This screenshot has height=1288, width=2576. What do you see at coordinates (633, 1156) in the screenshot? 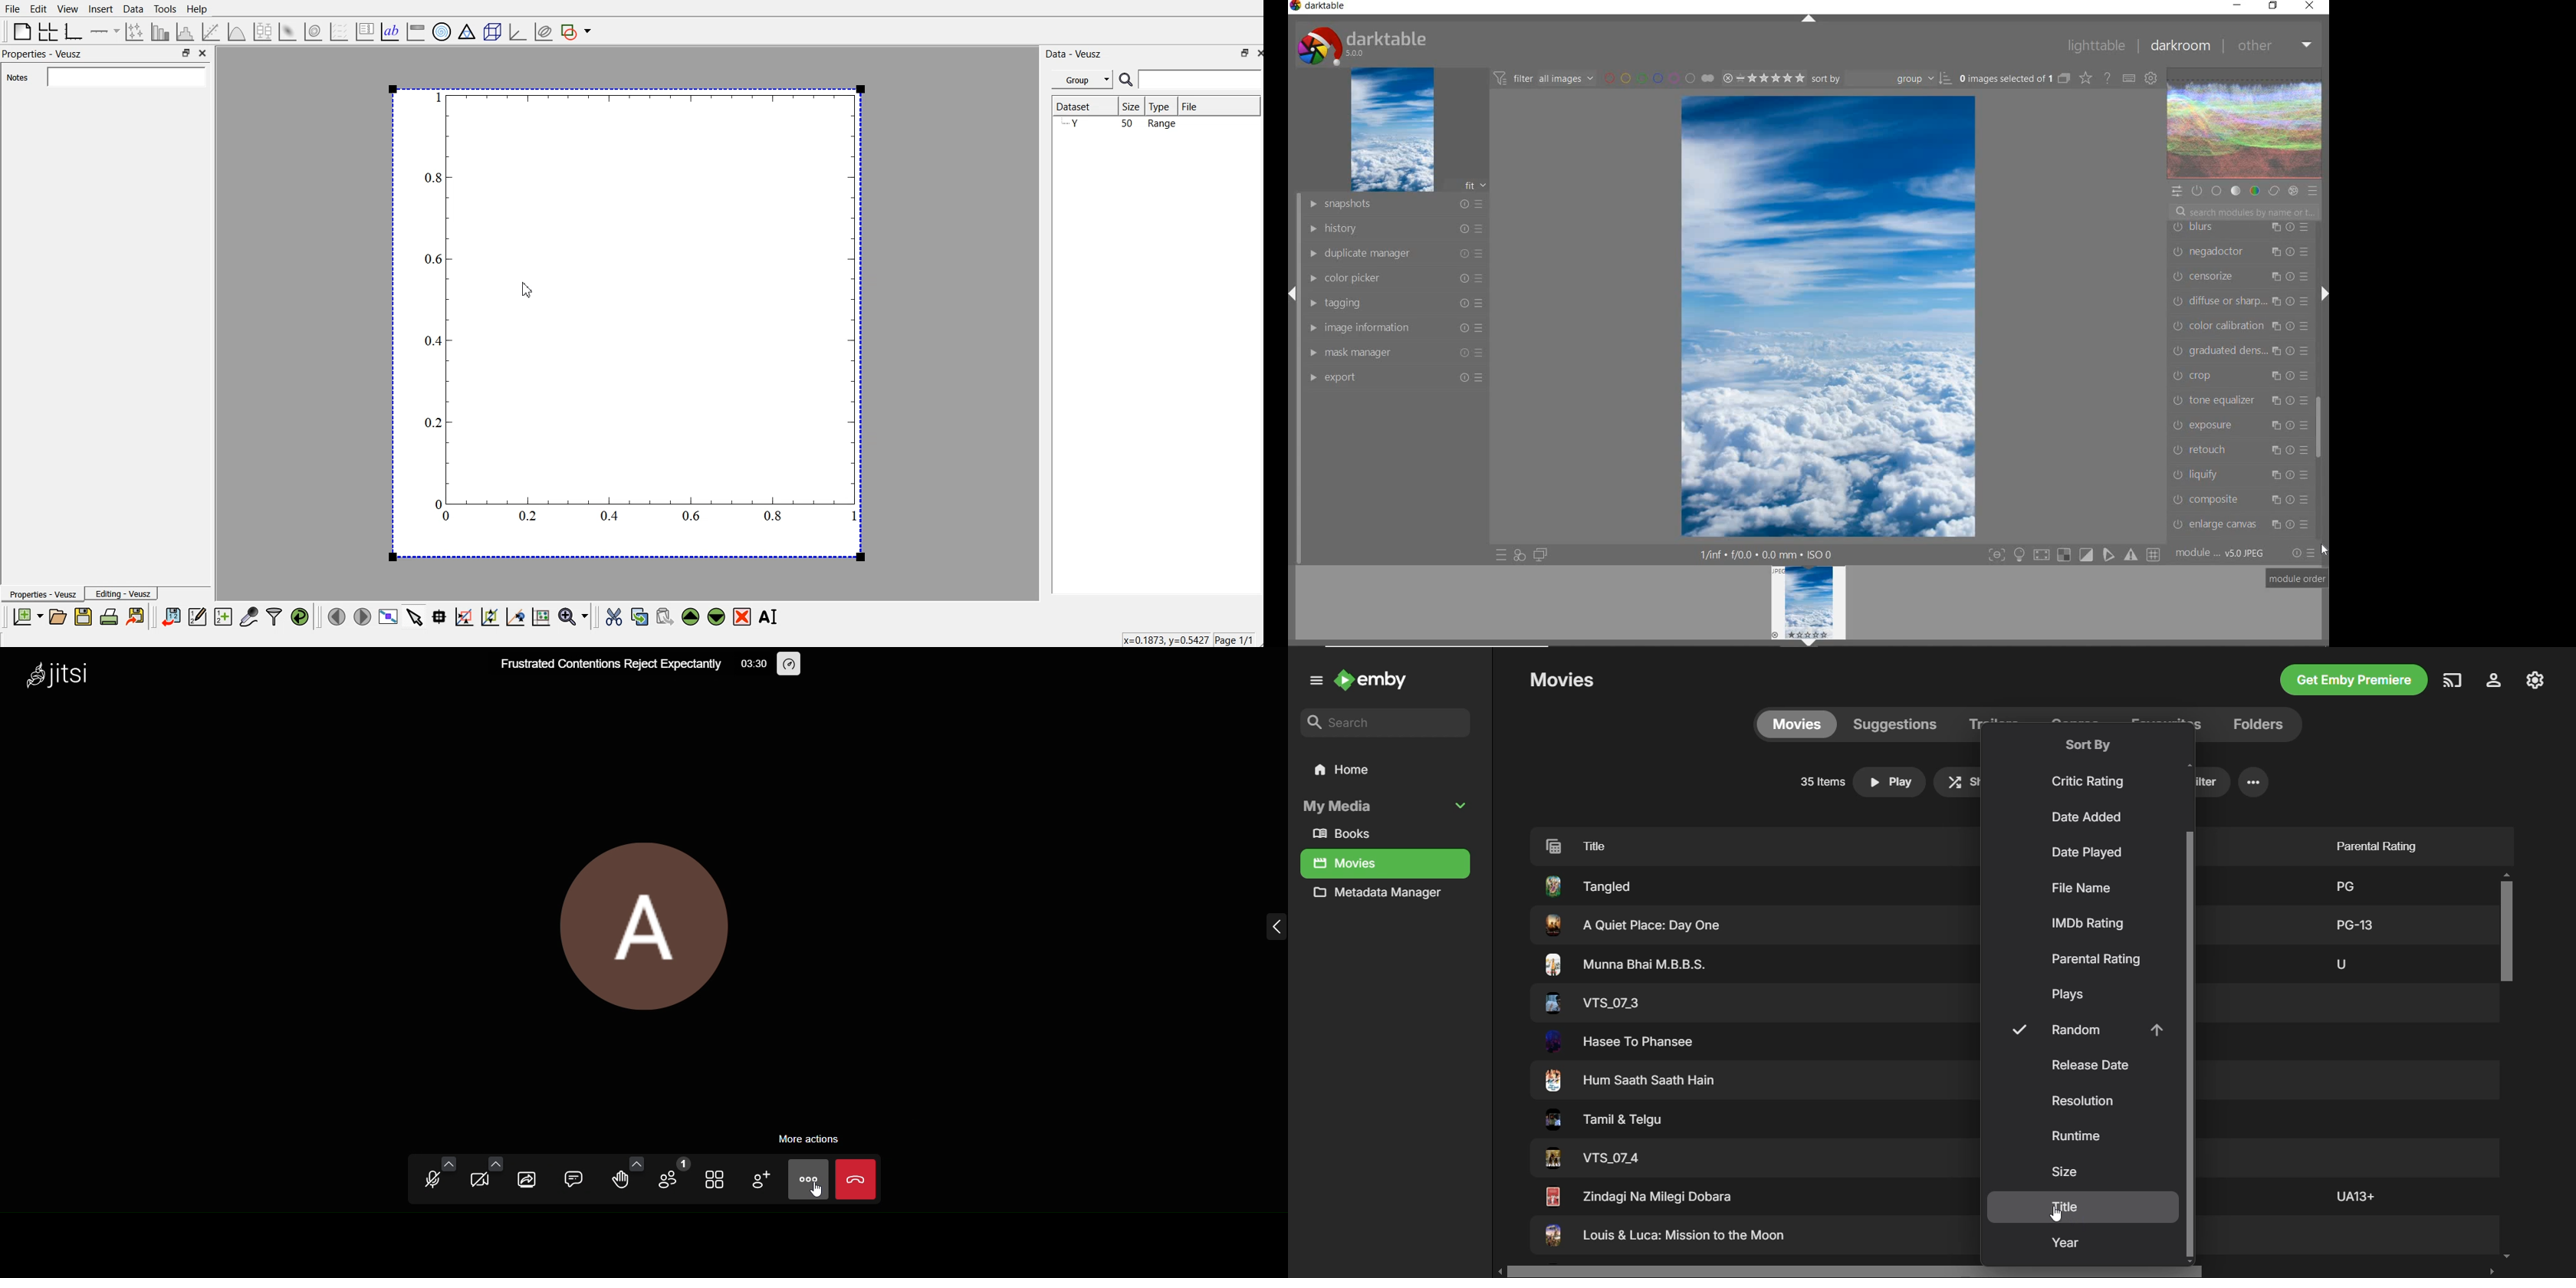
I see `add more reactions` at bounding box center [633, 1156].